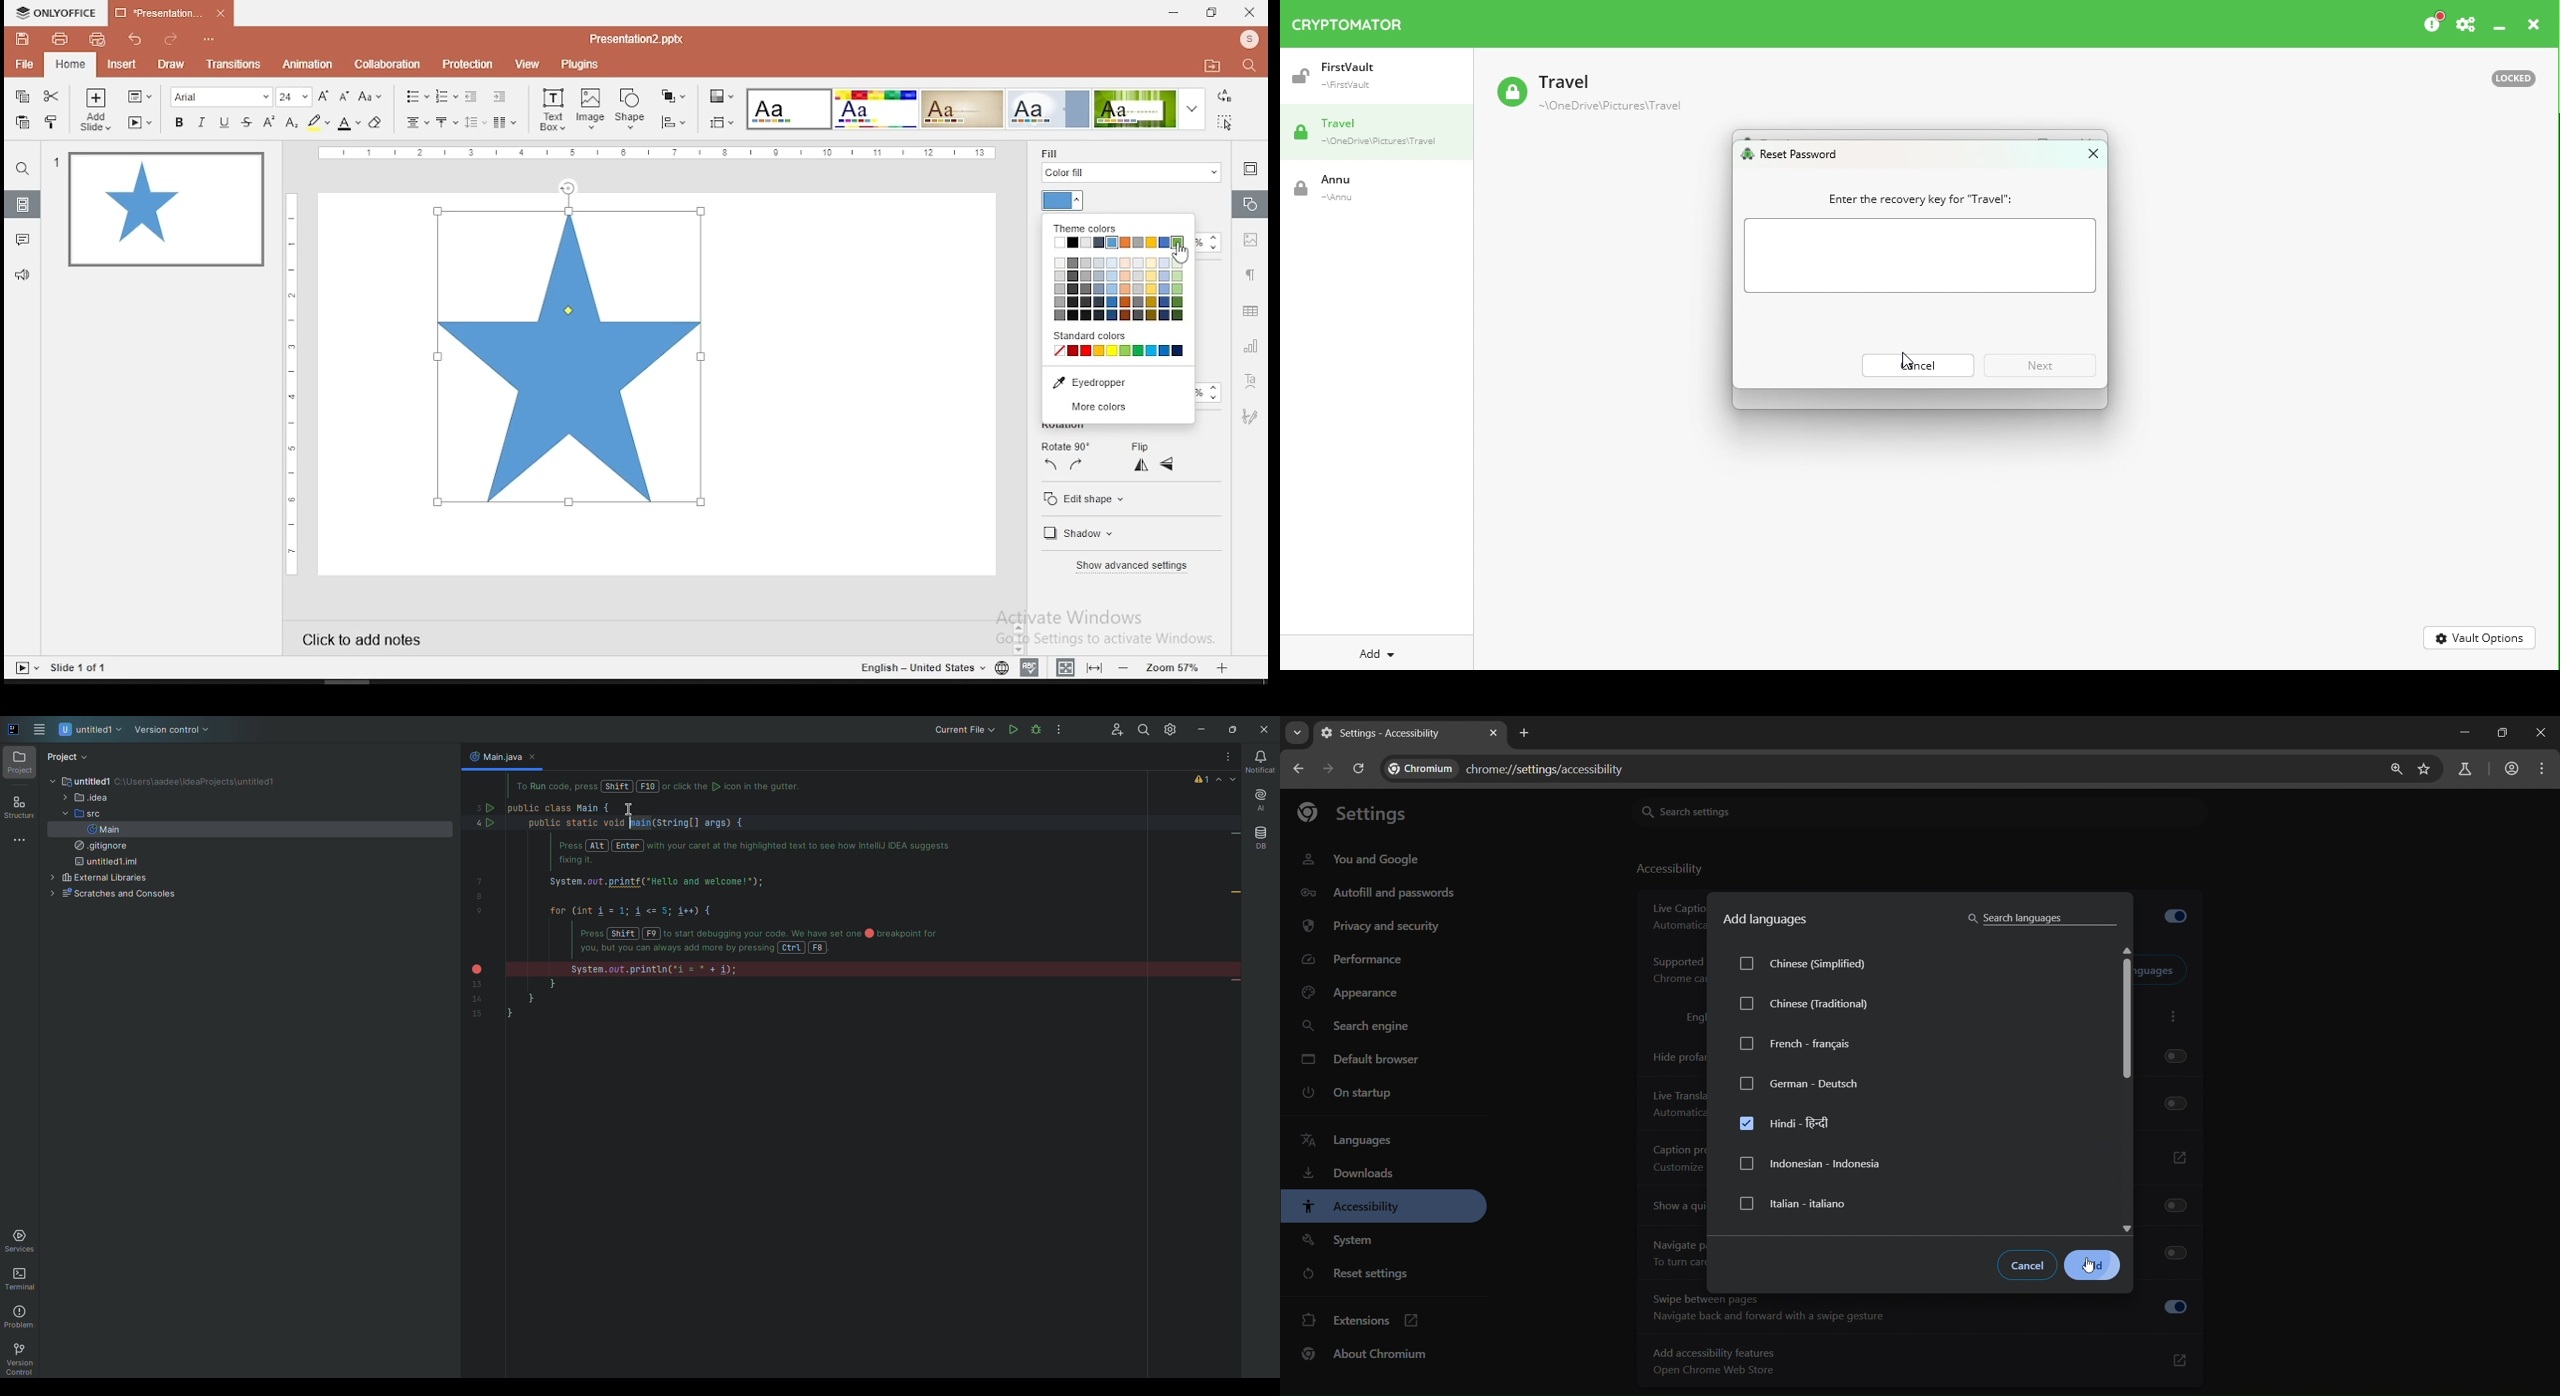 The image size is (2576, 1400). Describe the element at coordinates (234, 67) in the screenshot. I see `transitions` at that location.